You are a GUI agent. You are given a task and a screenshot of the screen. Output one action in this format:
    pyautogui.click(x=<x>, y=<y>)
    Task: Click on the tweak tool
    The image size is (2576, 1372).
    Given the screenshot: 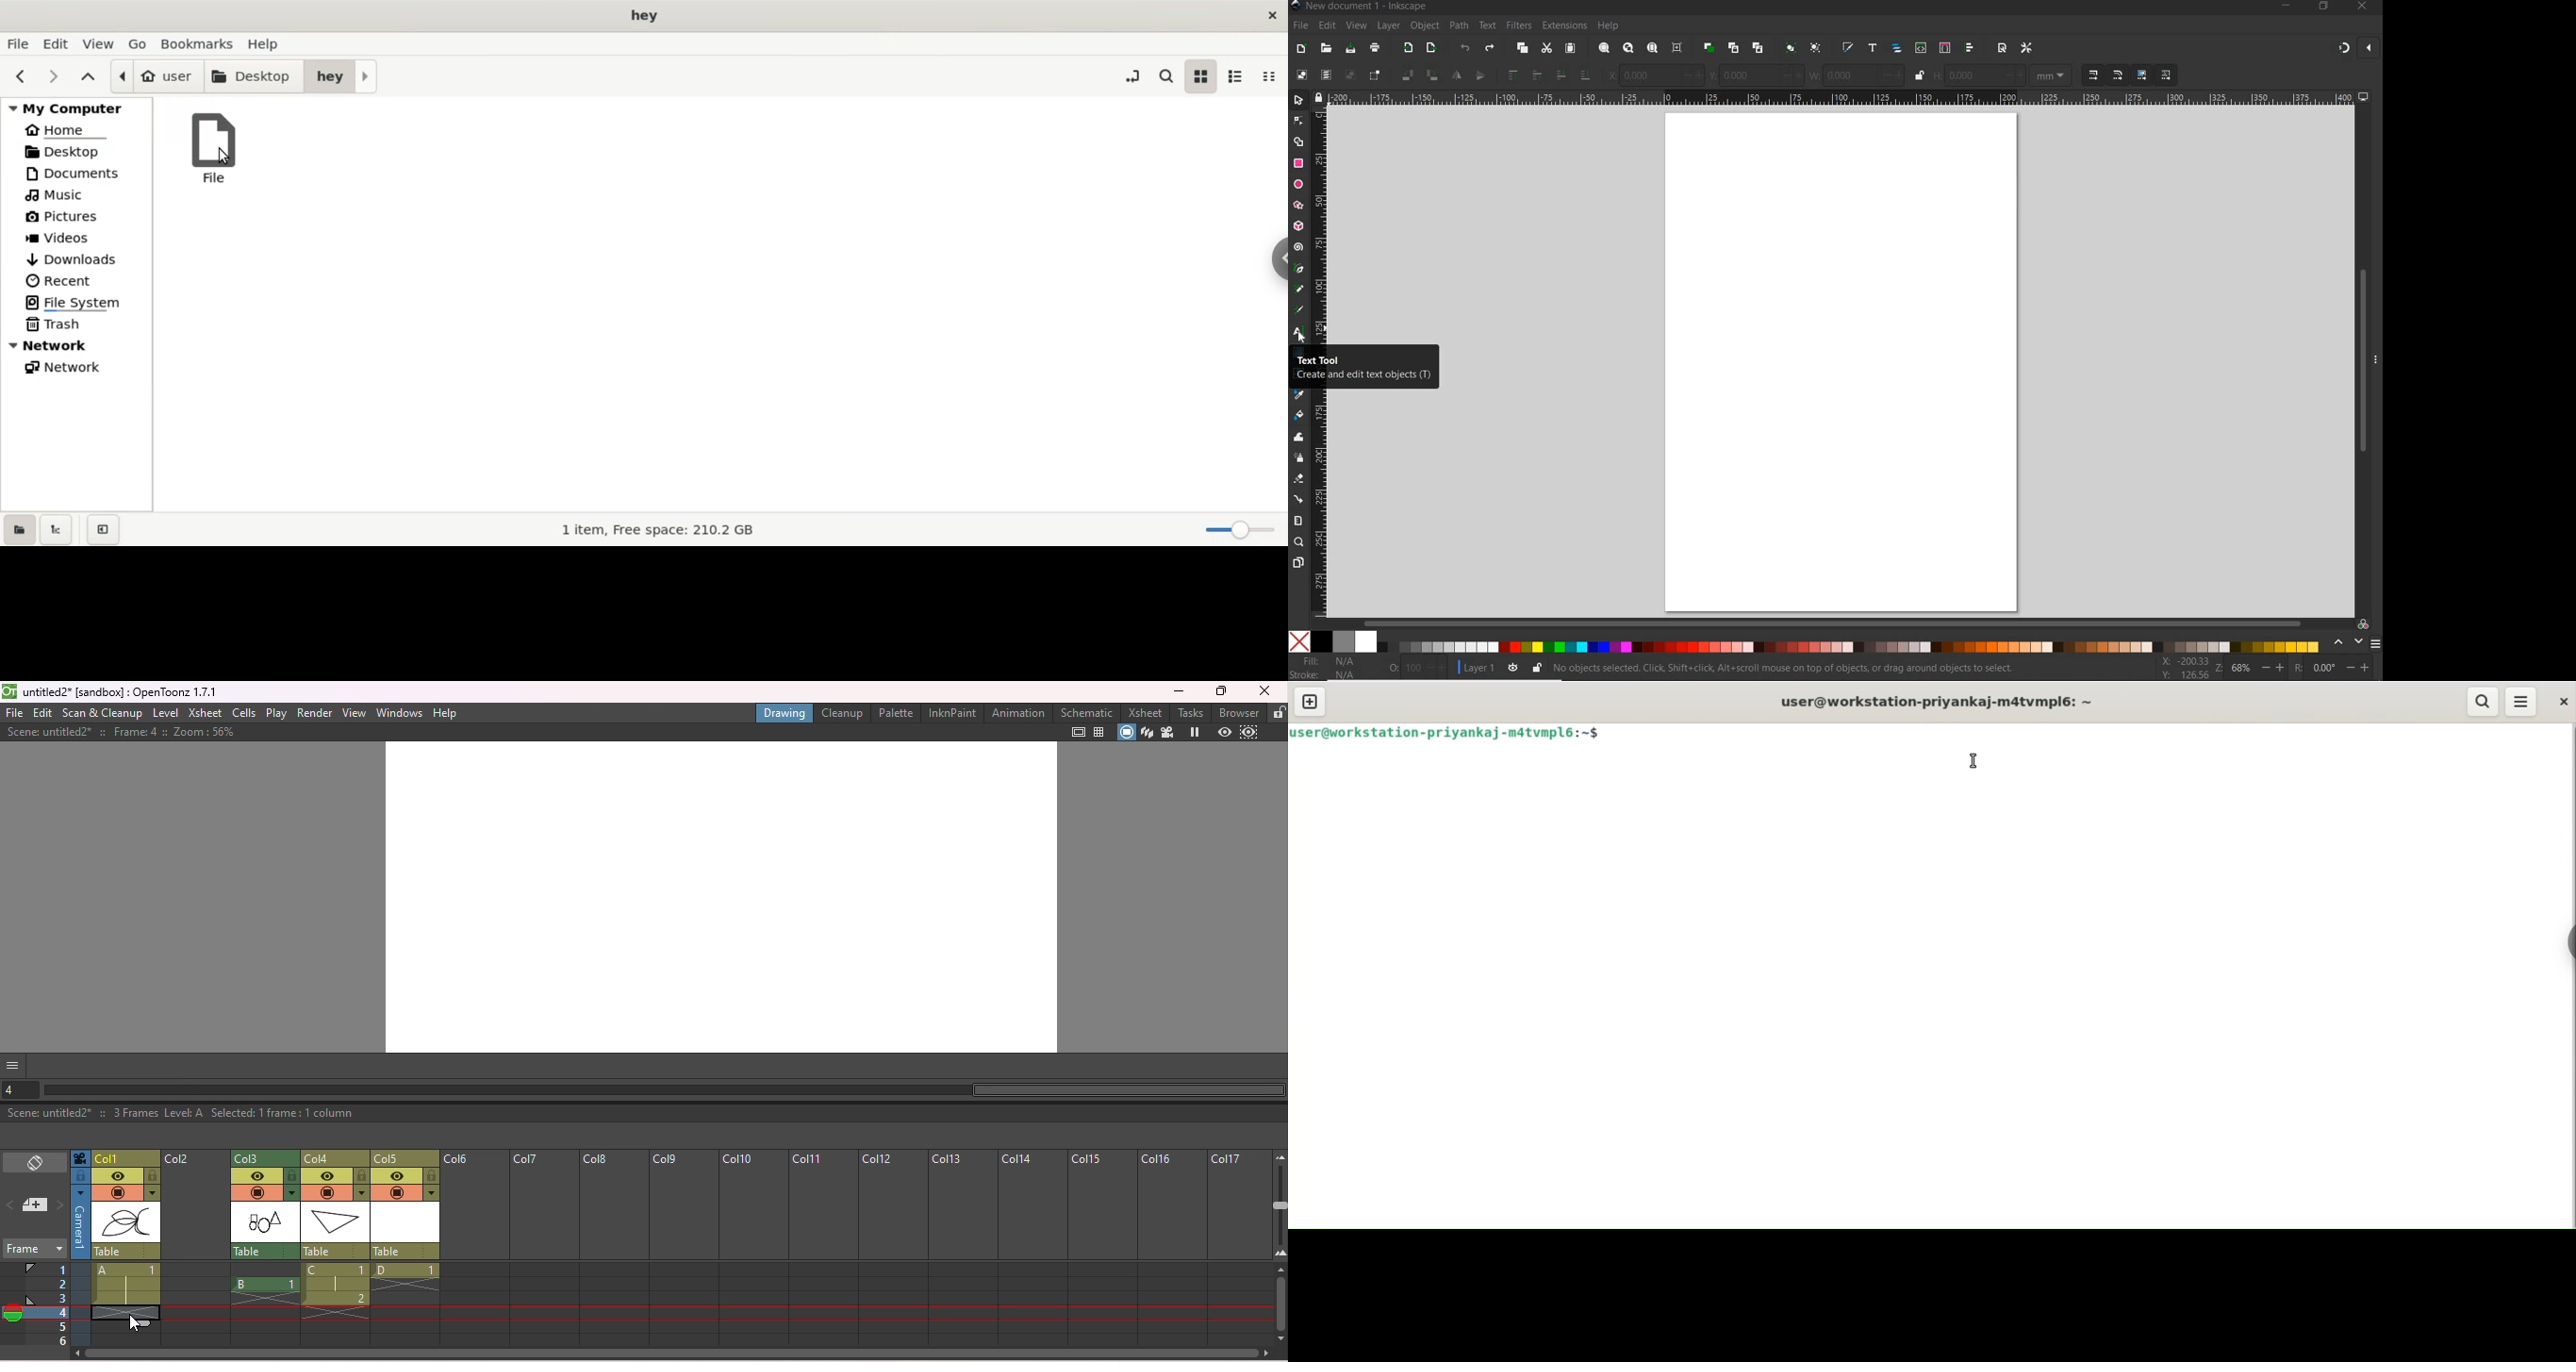 What is the action you would take?
    pyautogui.click(x=1299, y=438)
    